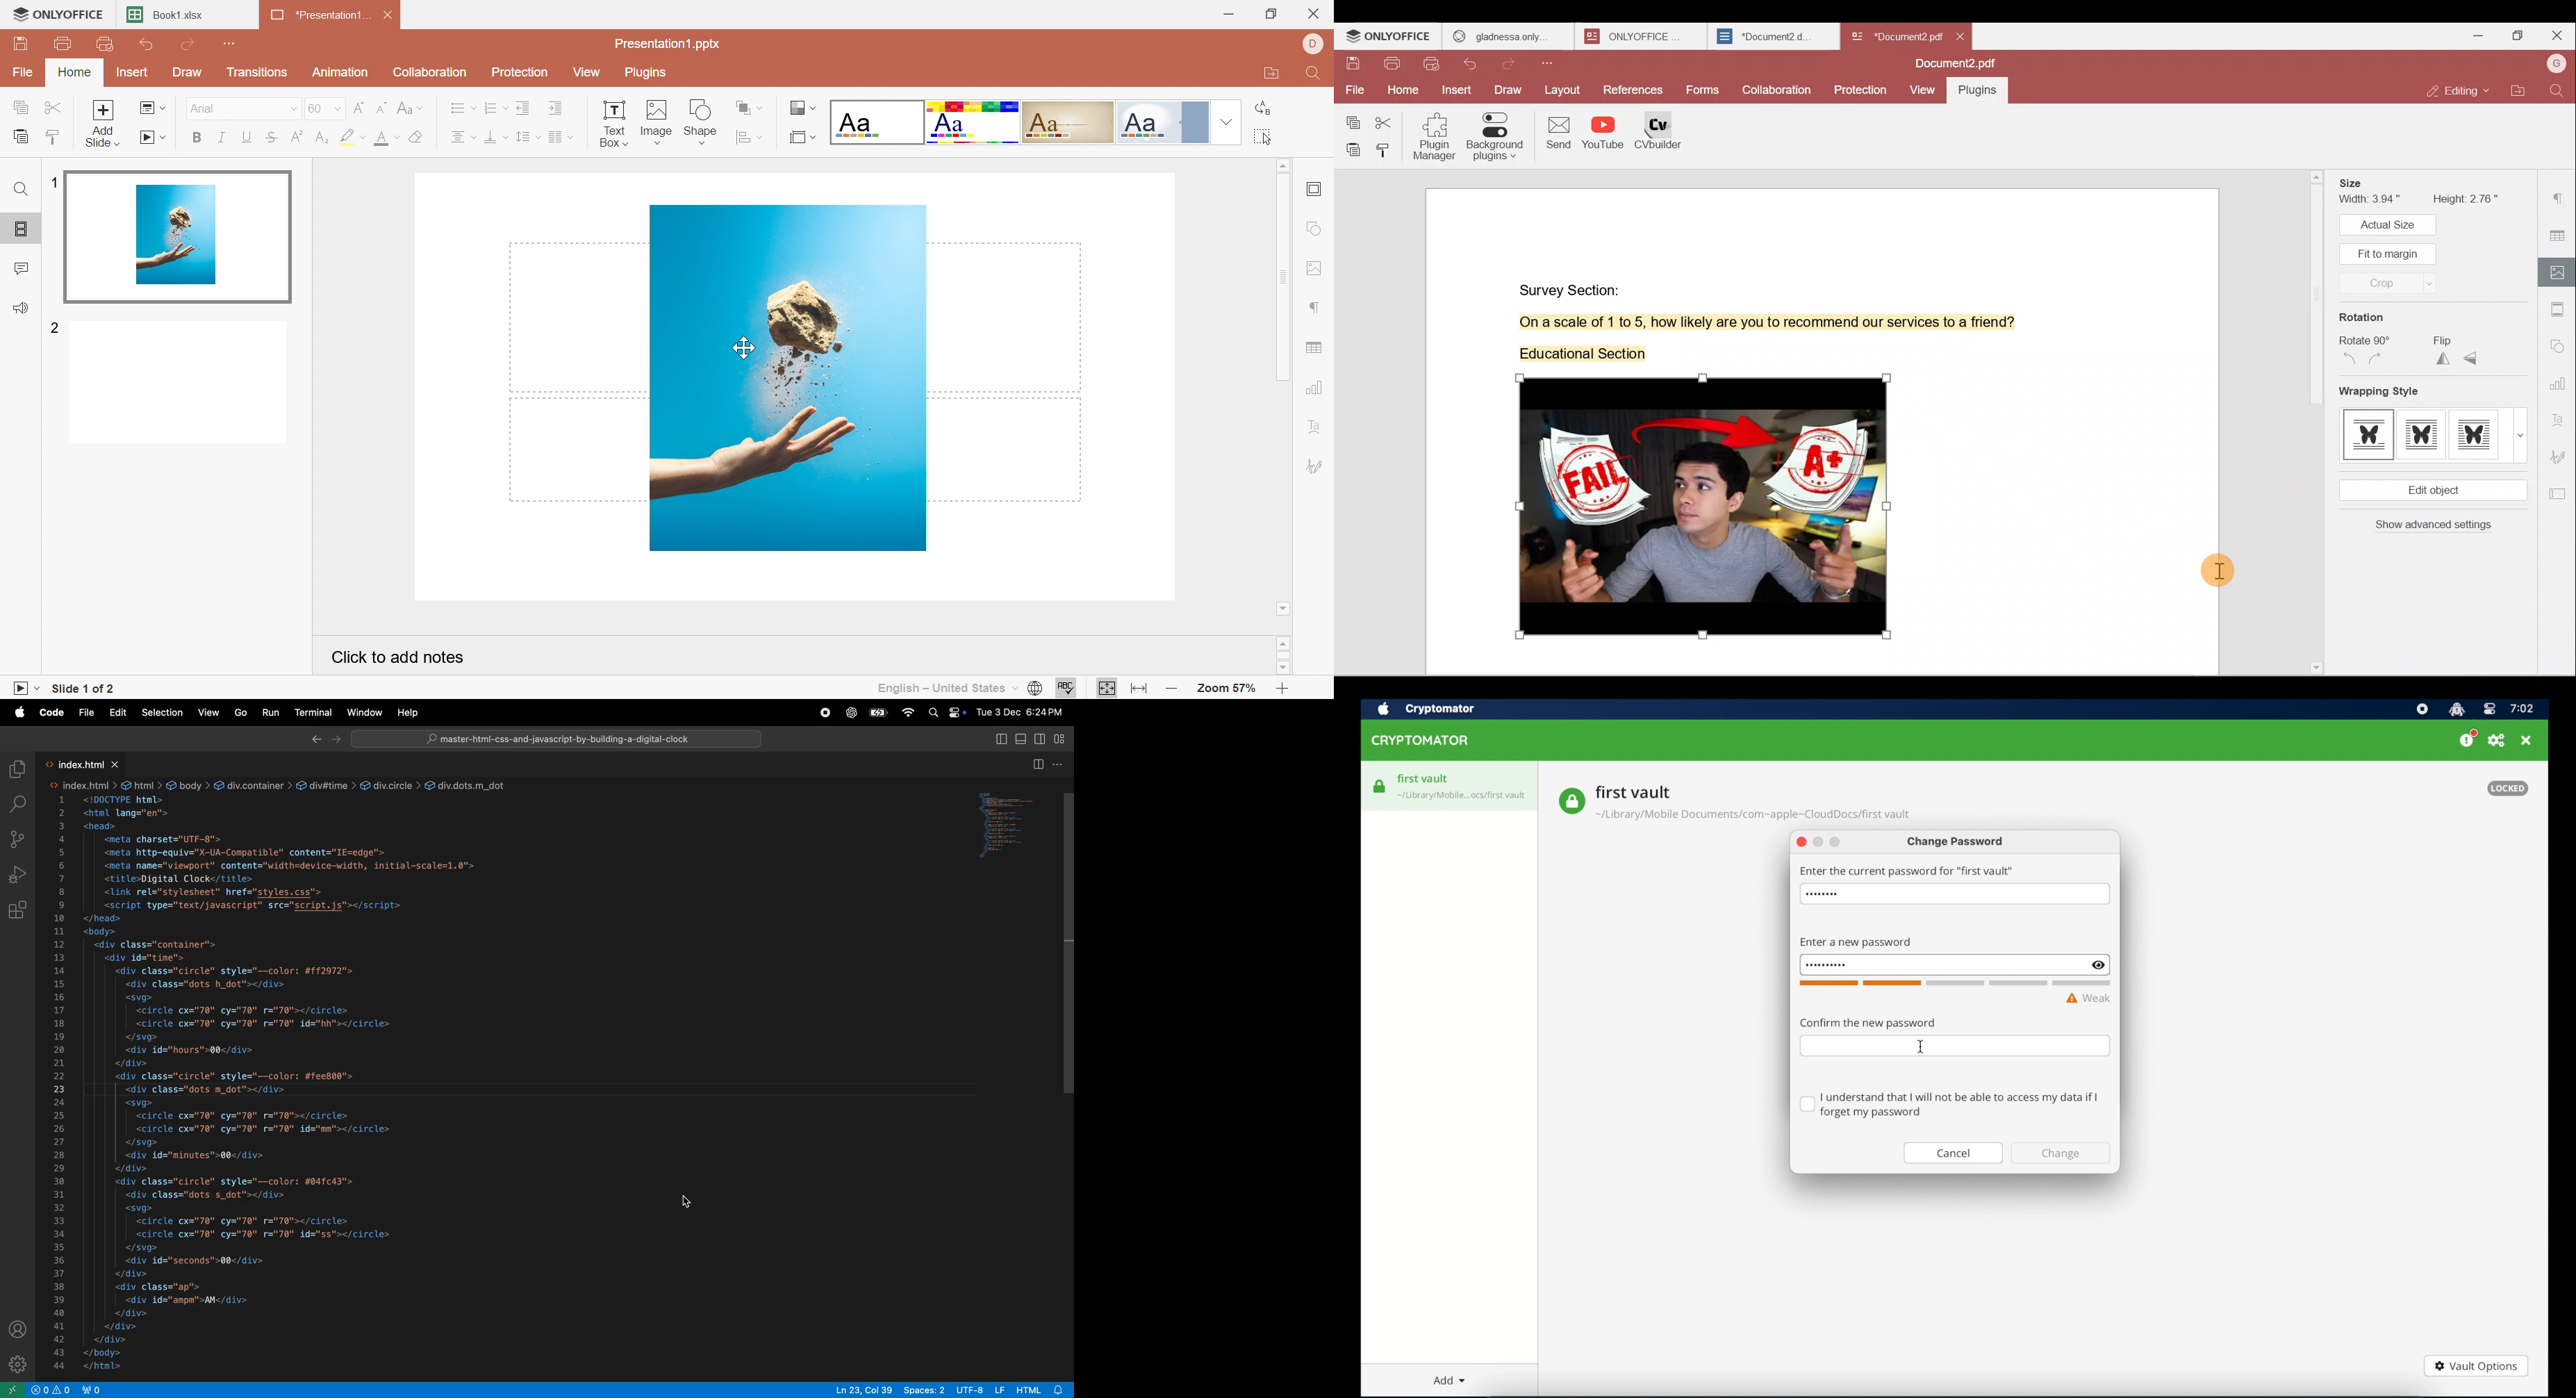 Image resolution: width=2576 pixels, height=1400 pixels. I want to click on Book1.xlsx, so click(170, 14).